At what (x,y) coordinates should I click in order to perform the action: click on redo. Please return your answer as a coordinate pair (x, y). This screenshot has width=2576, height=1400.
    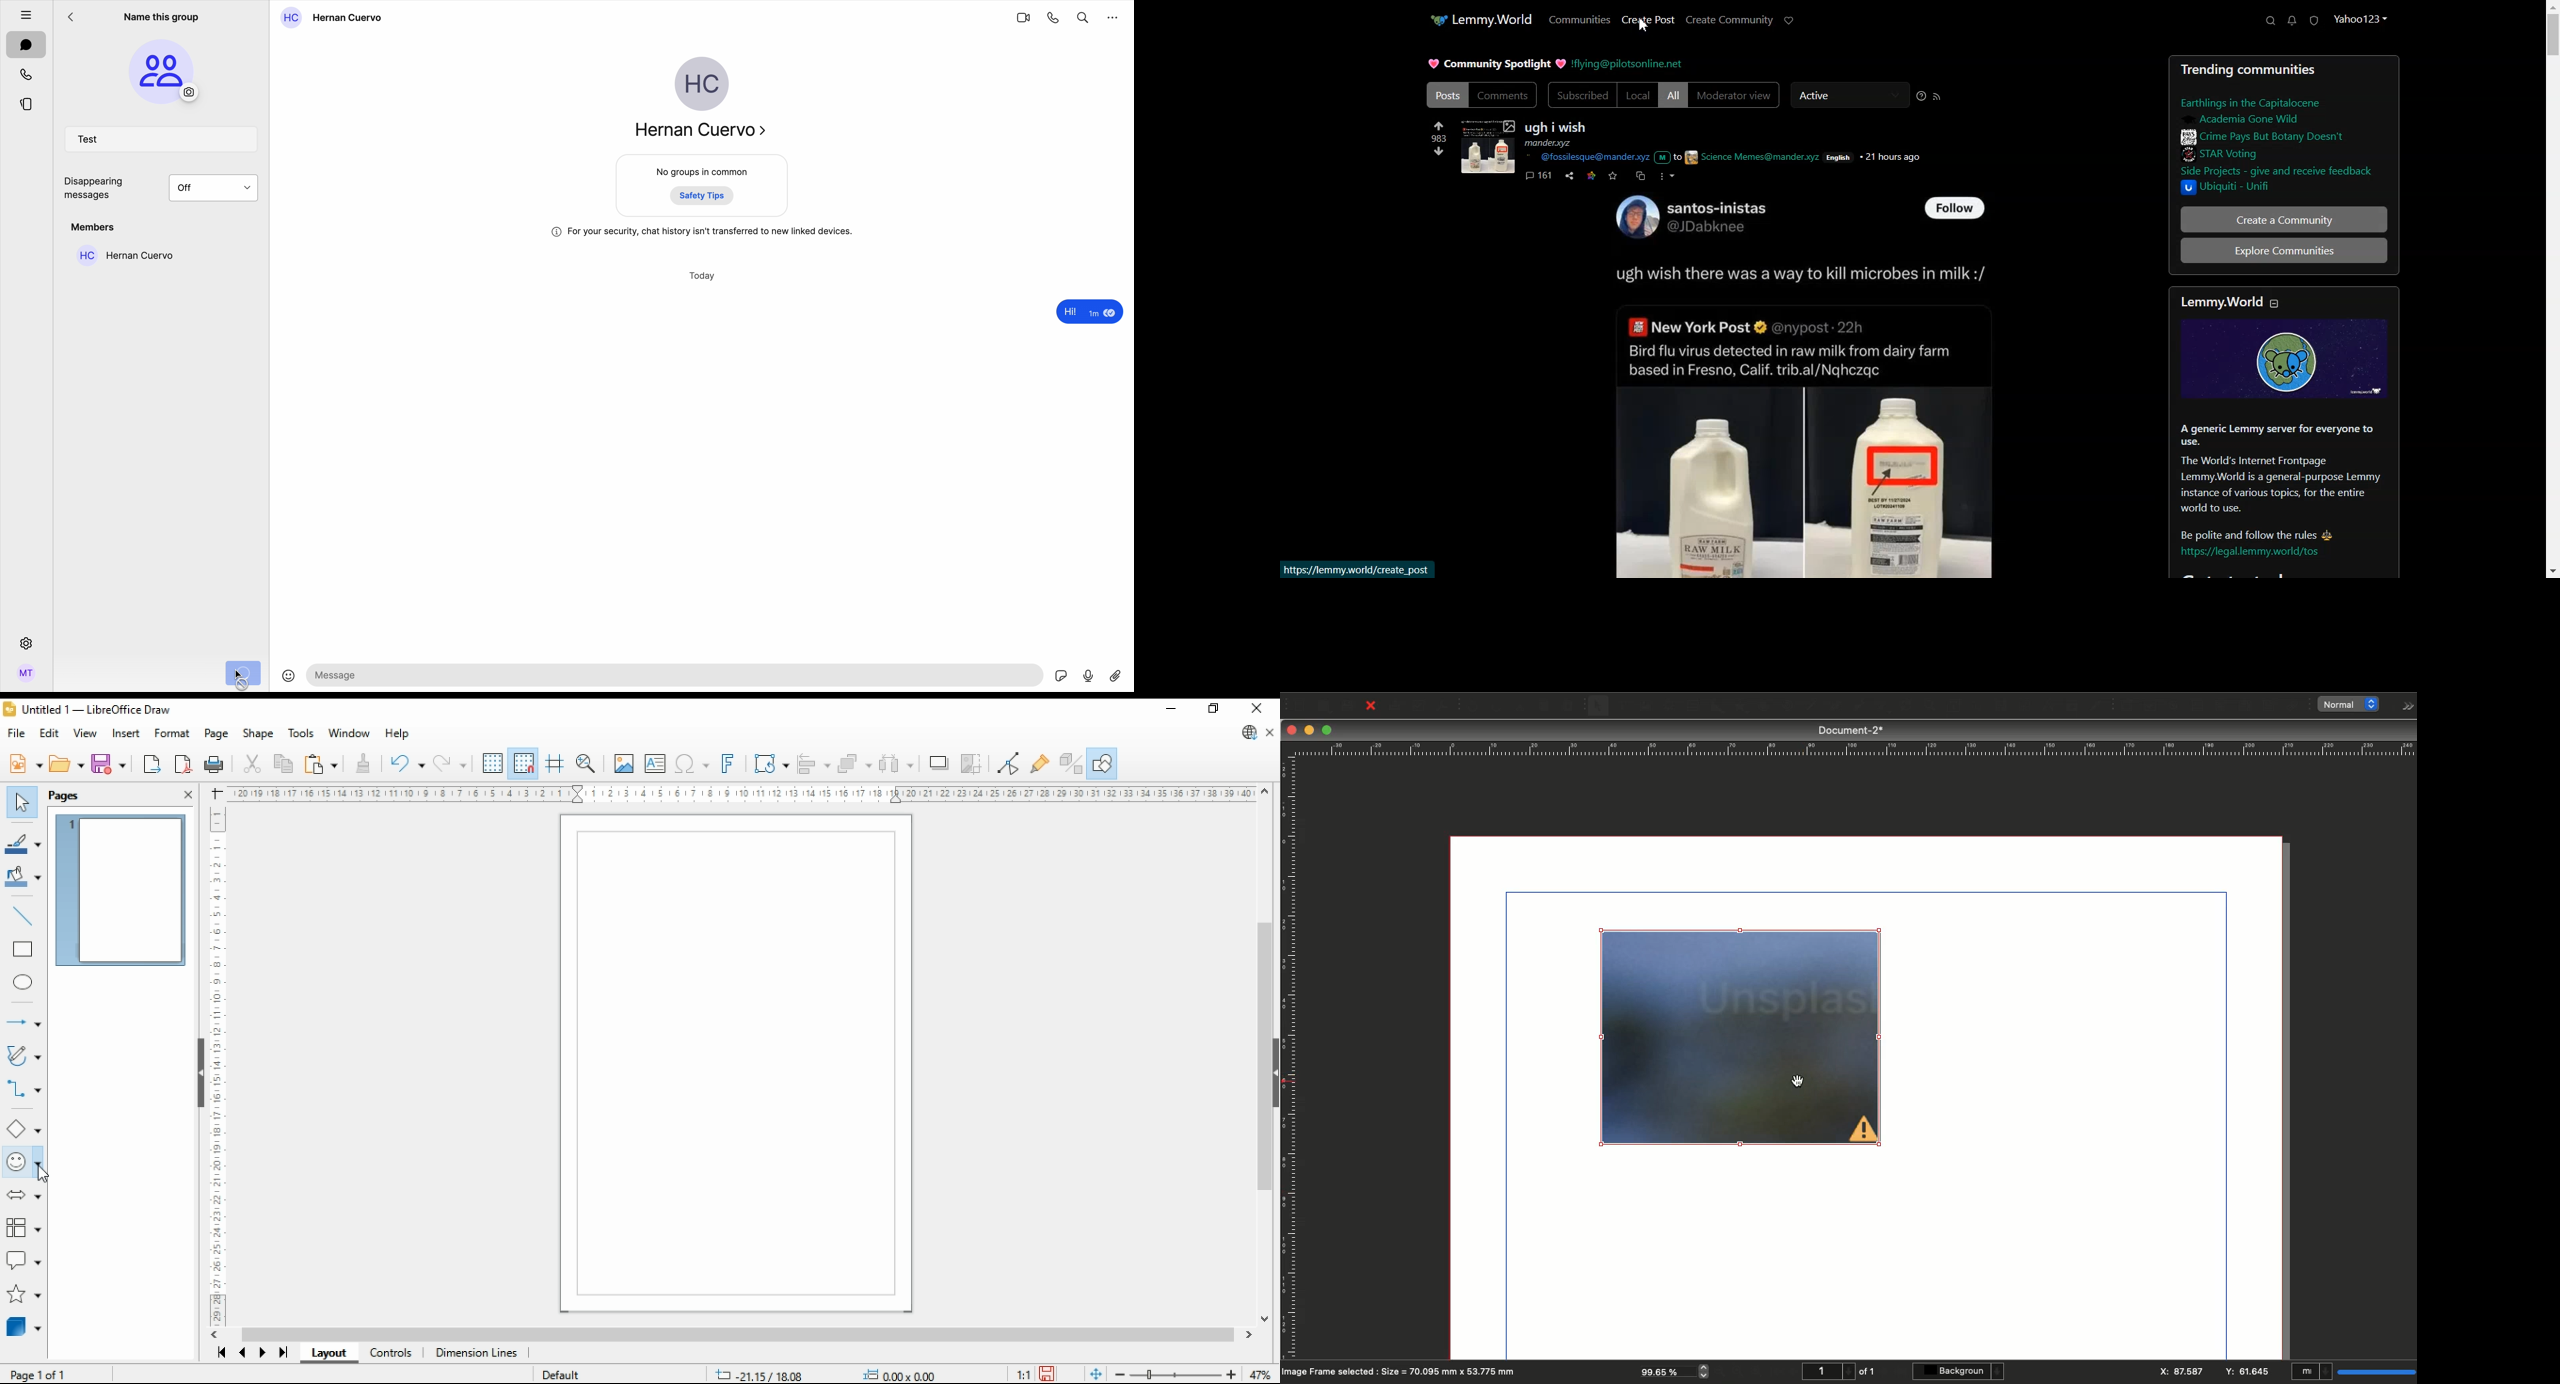
    Looking at the image, I should click on (449, 763).